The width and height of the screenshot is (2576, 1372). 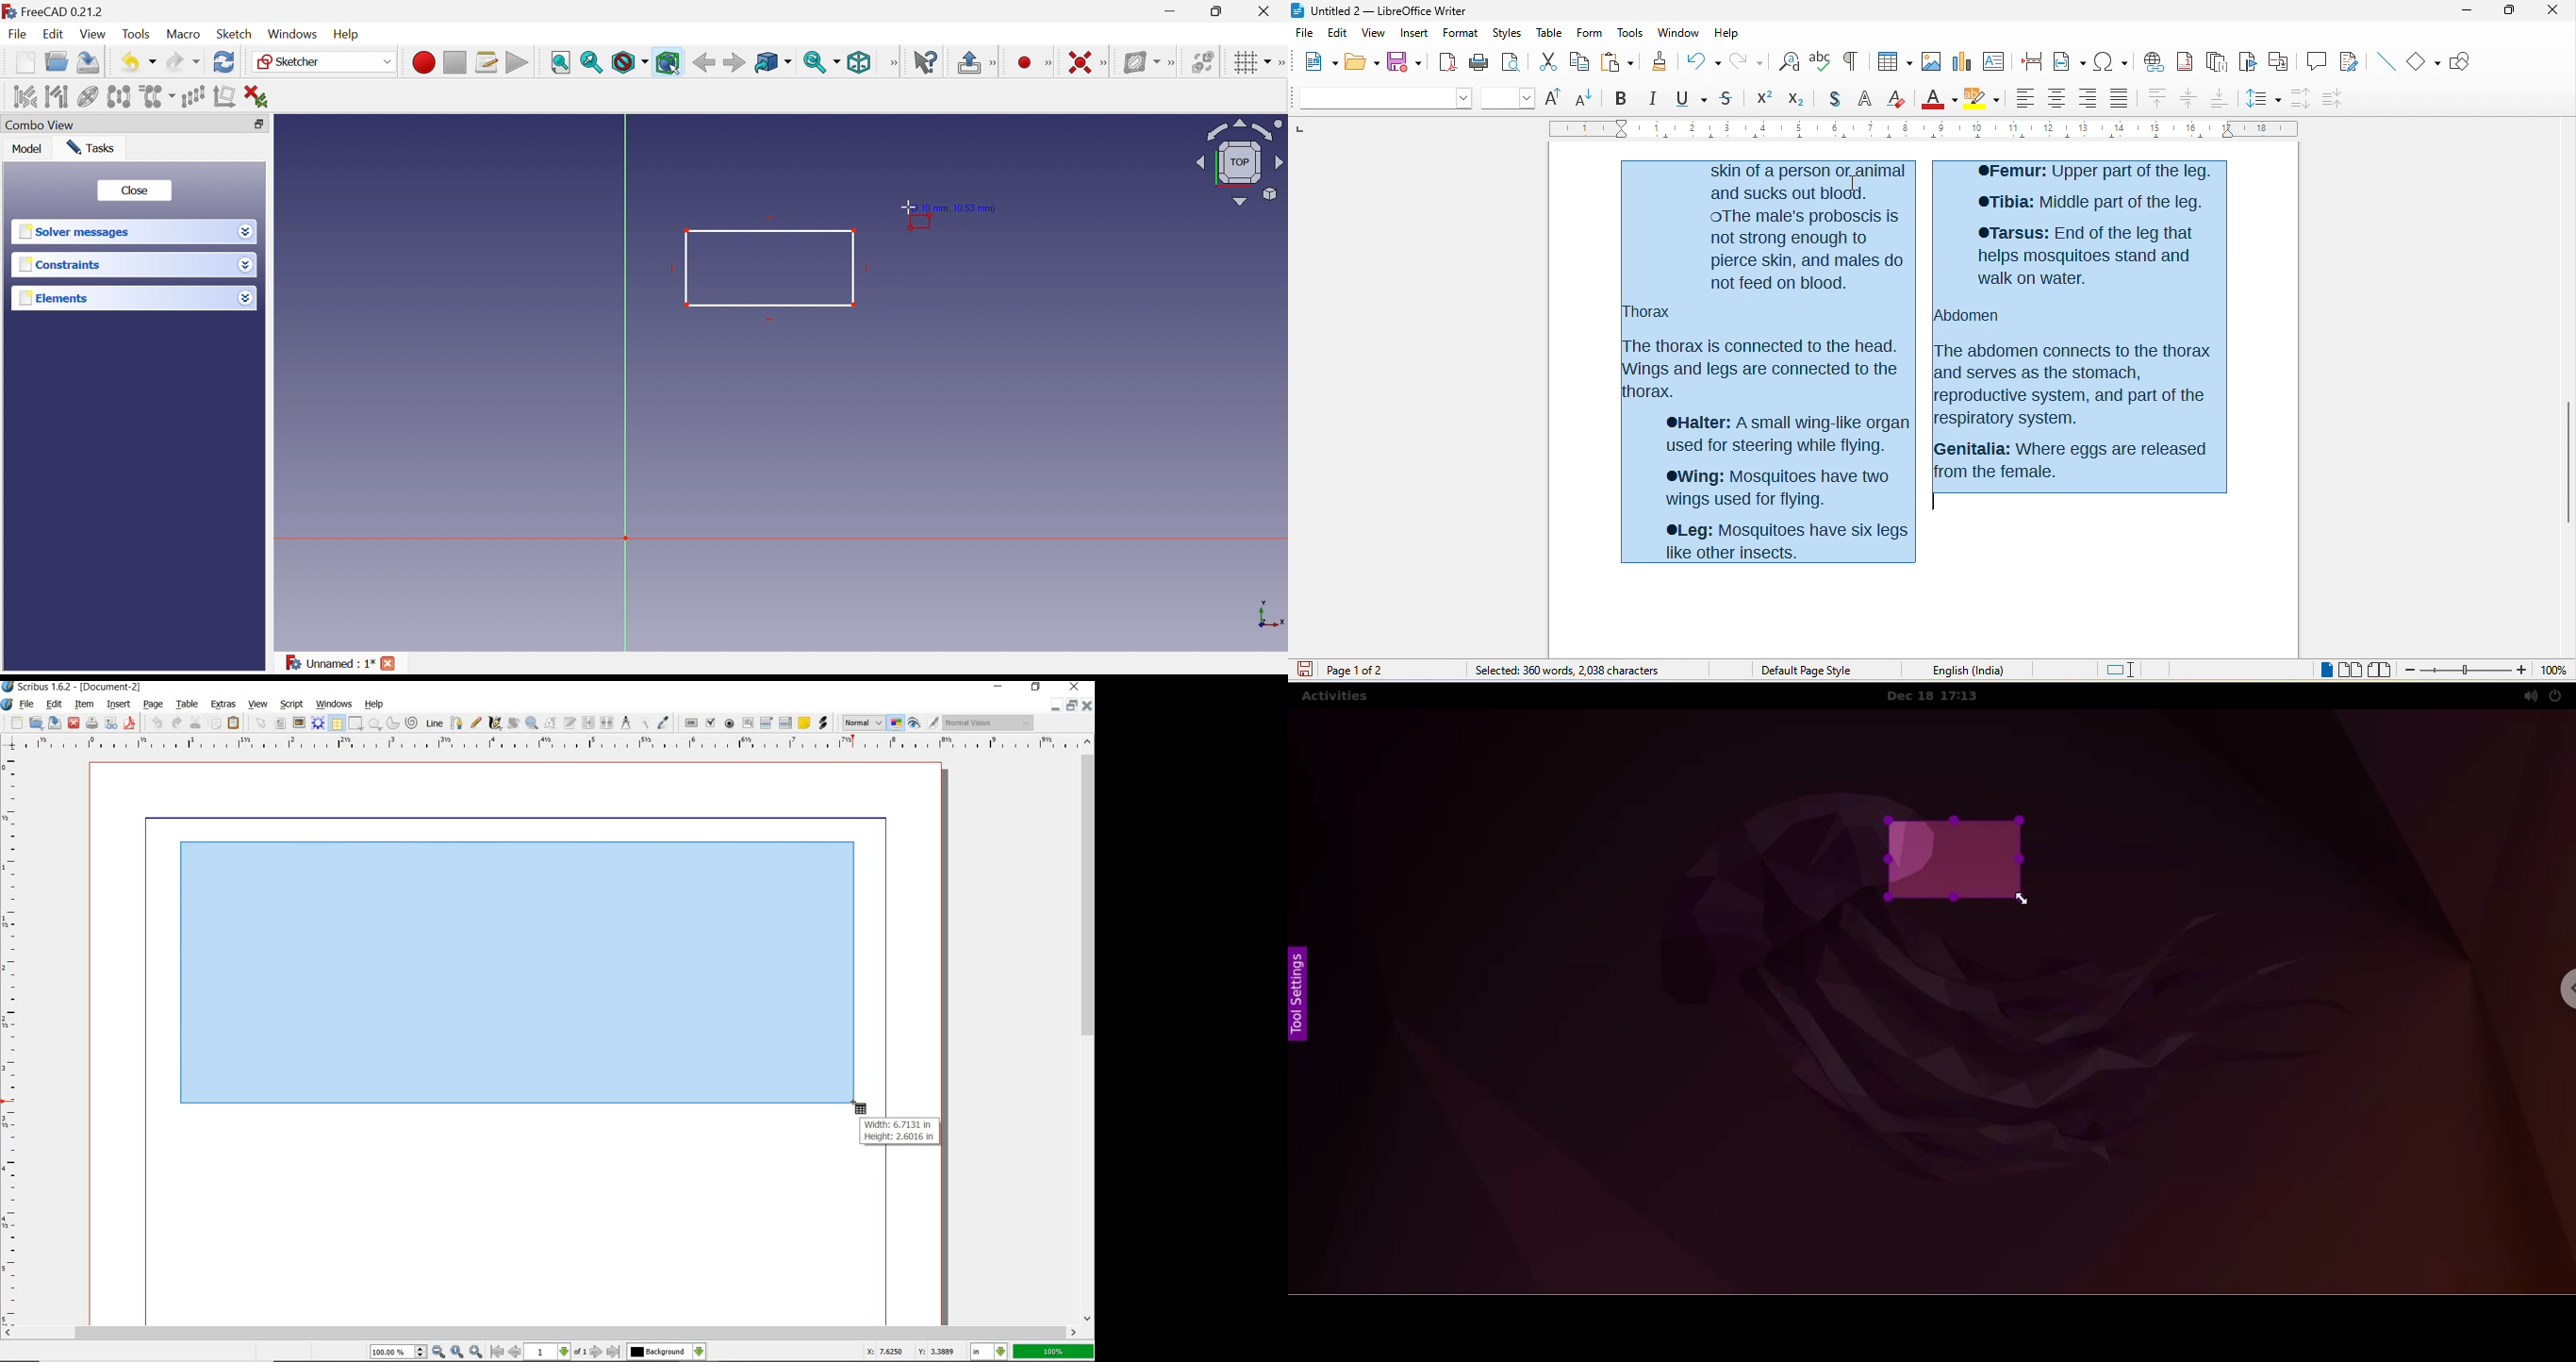 I want to click on Switch space, so click(x=1204, y=62).